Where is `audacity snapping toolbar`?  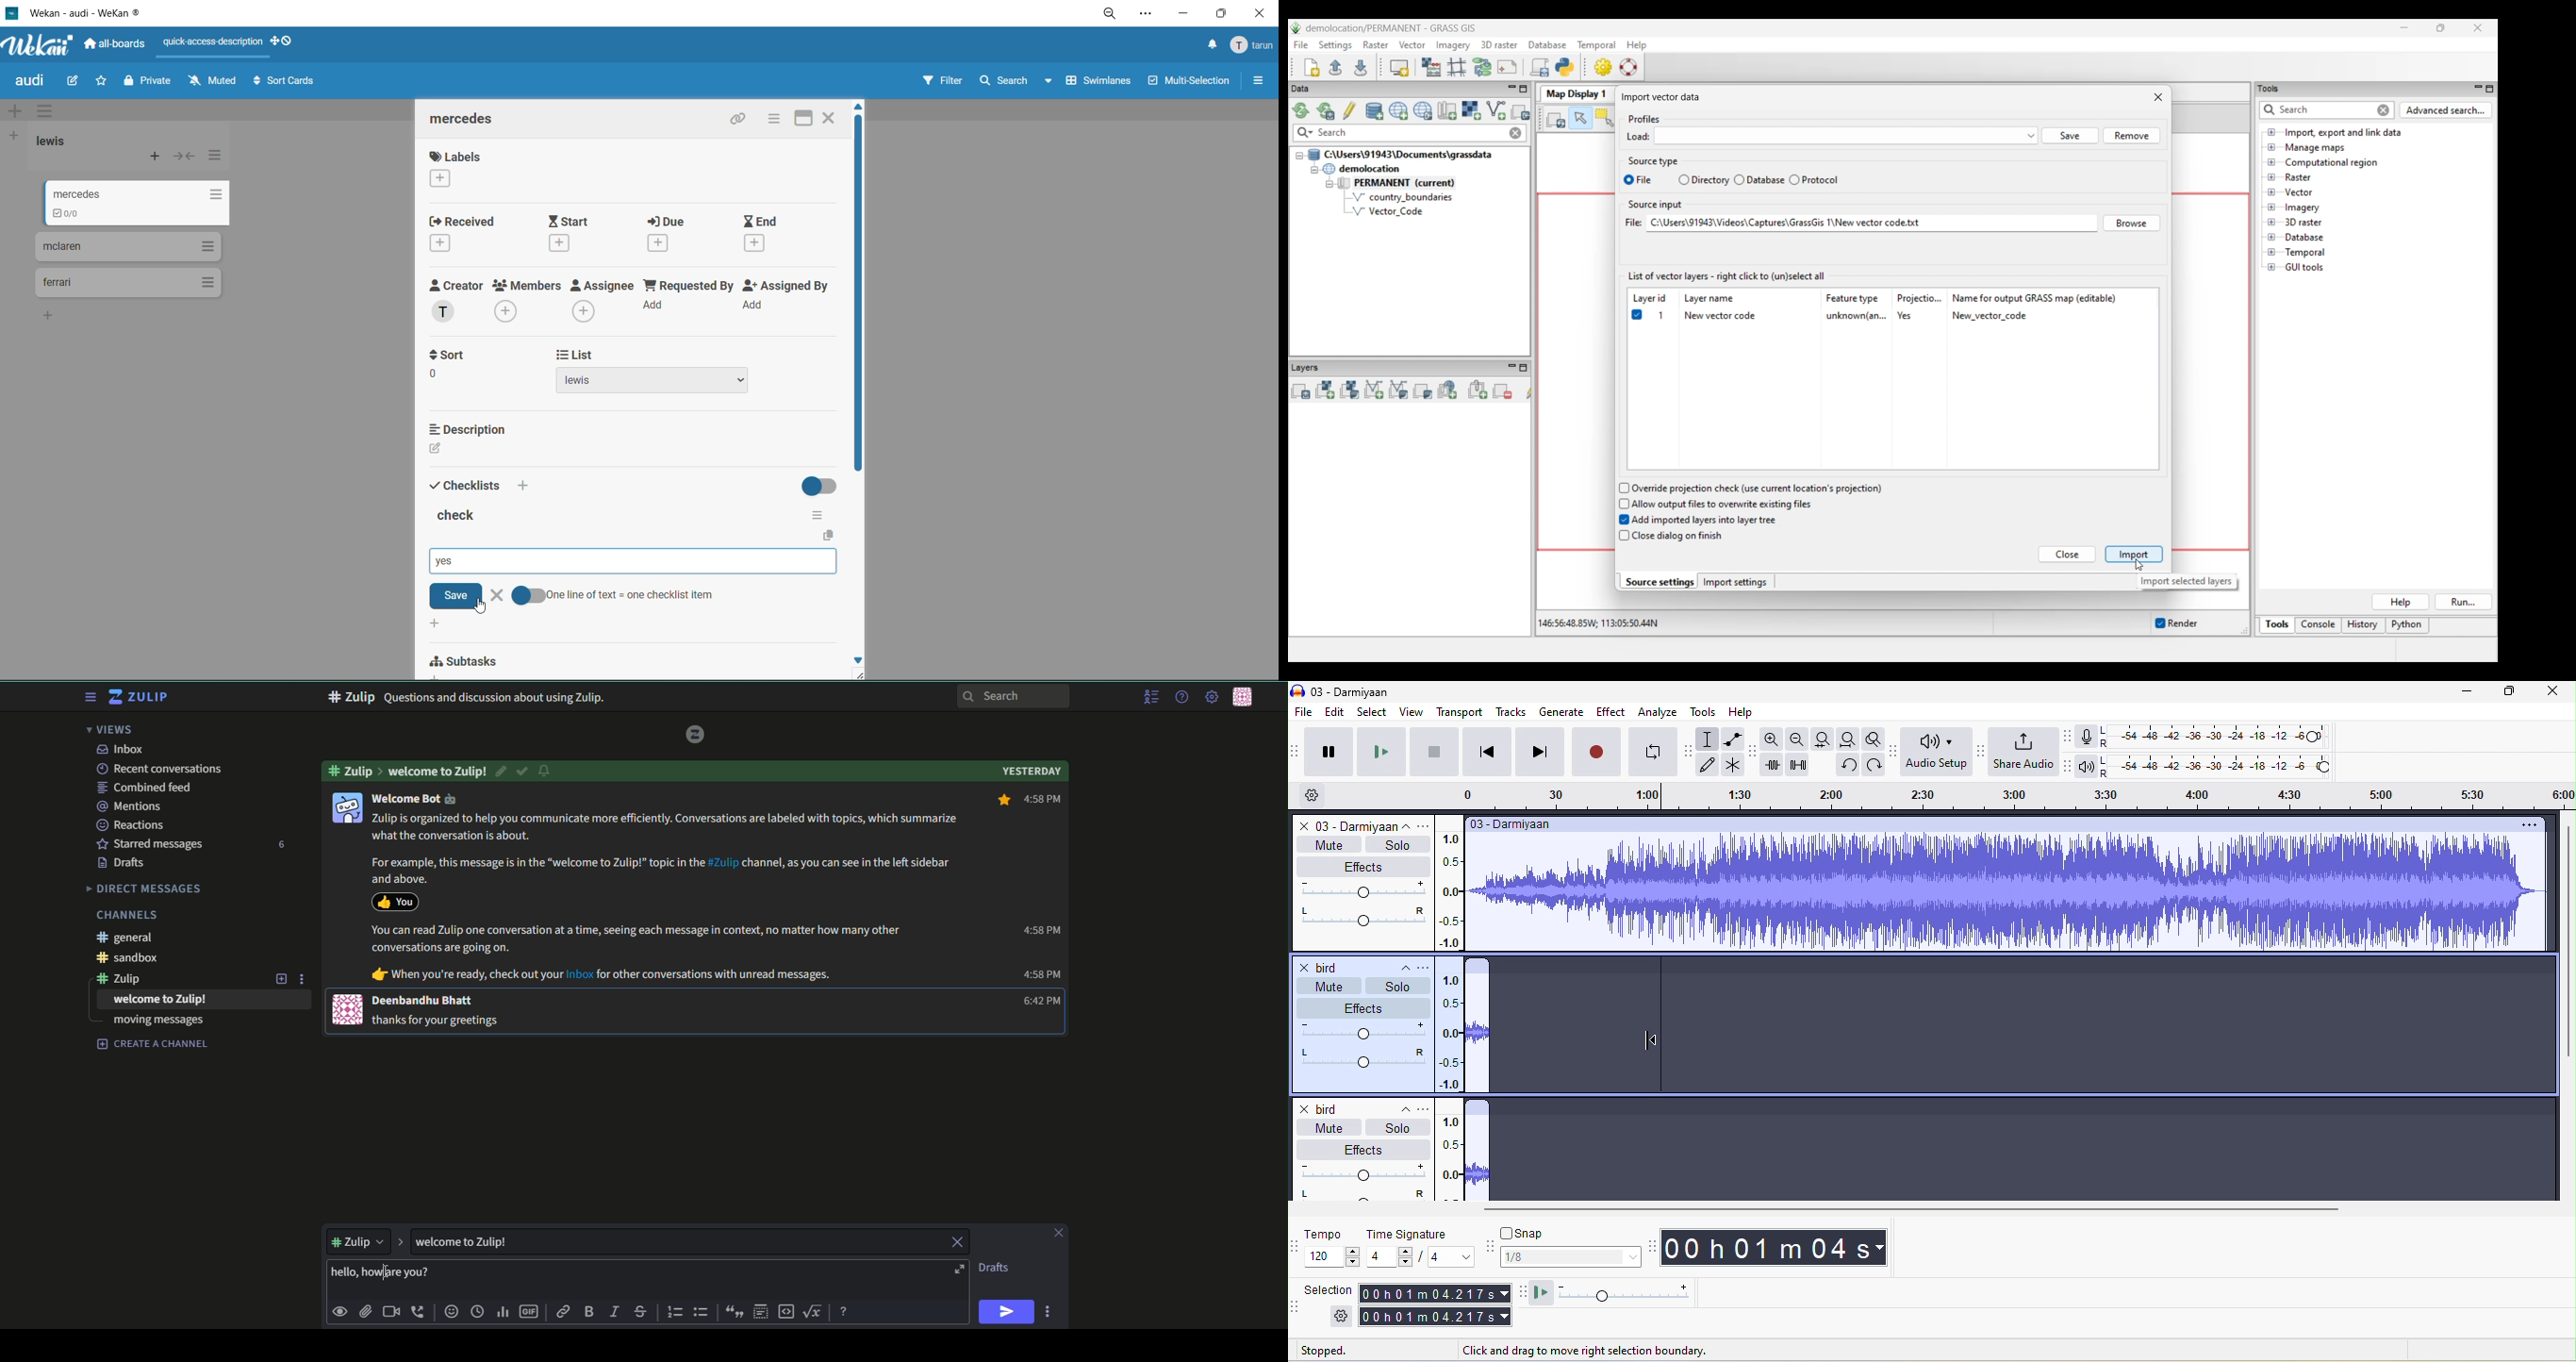 audacity snapping toolbar is located at coordinates (1484, 1247).